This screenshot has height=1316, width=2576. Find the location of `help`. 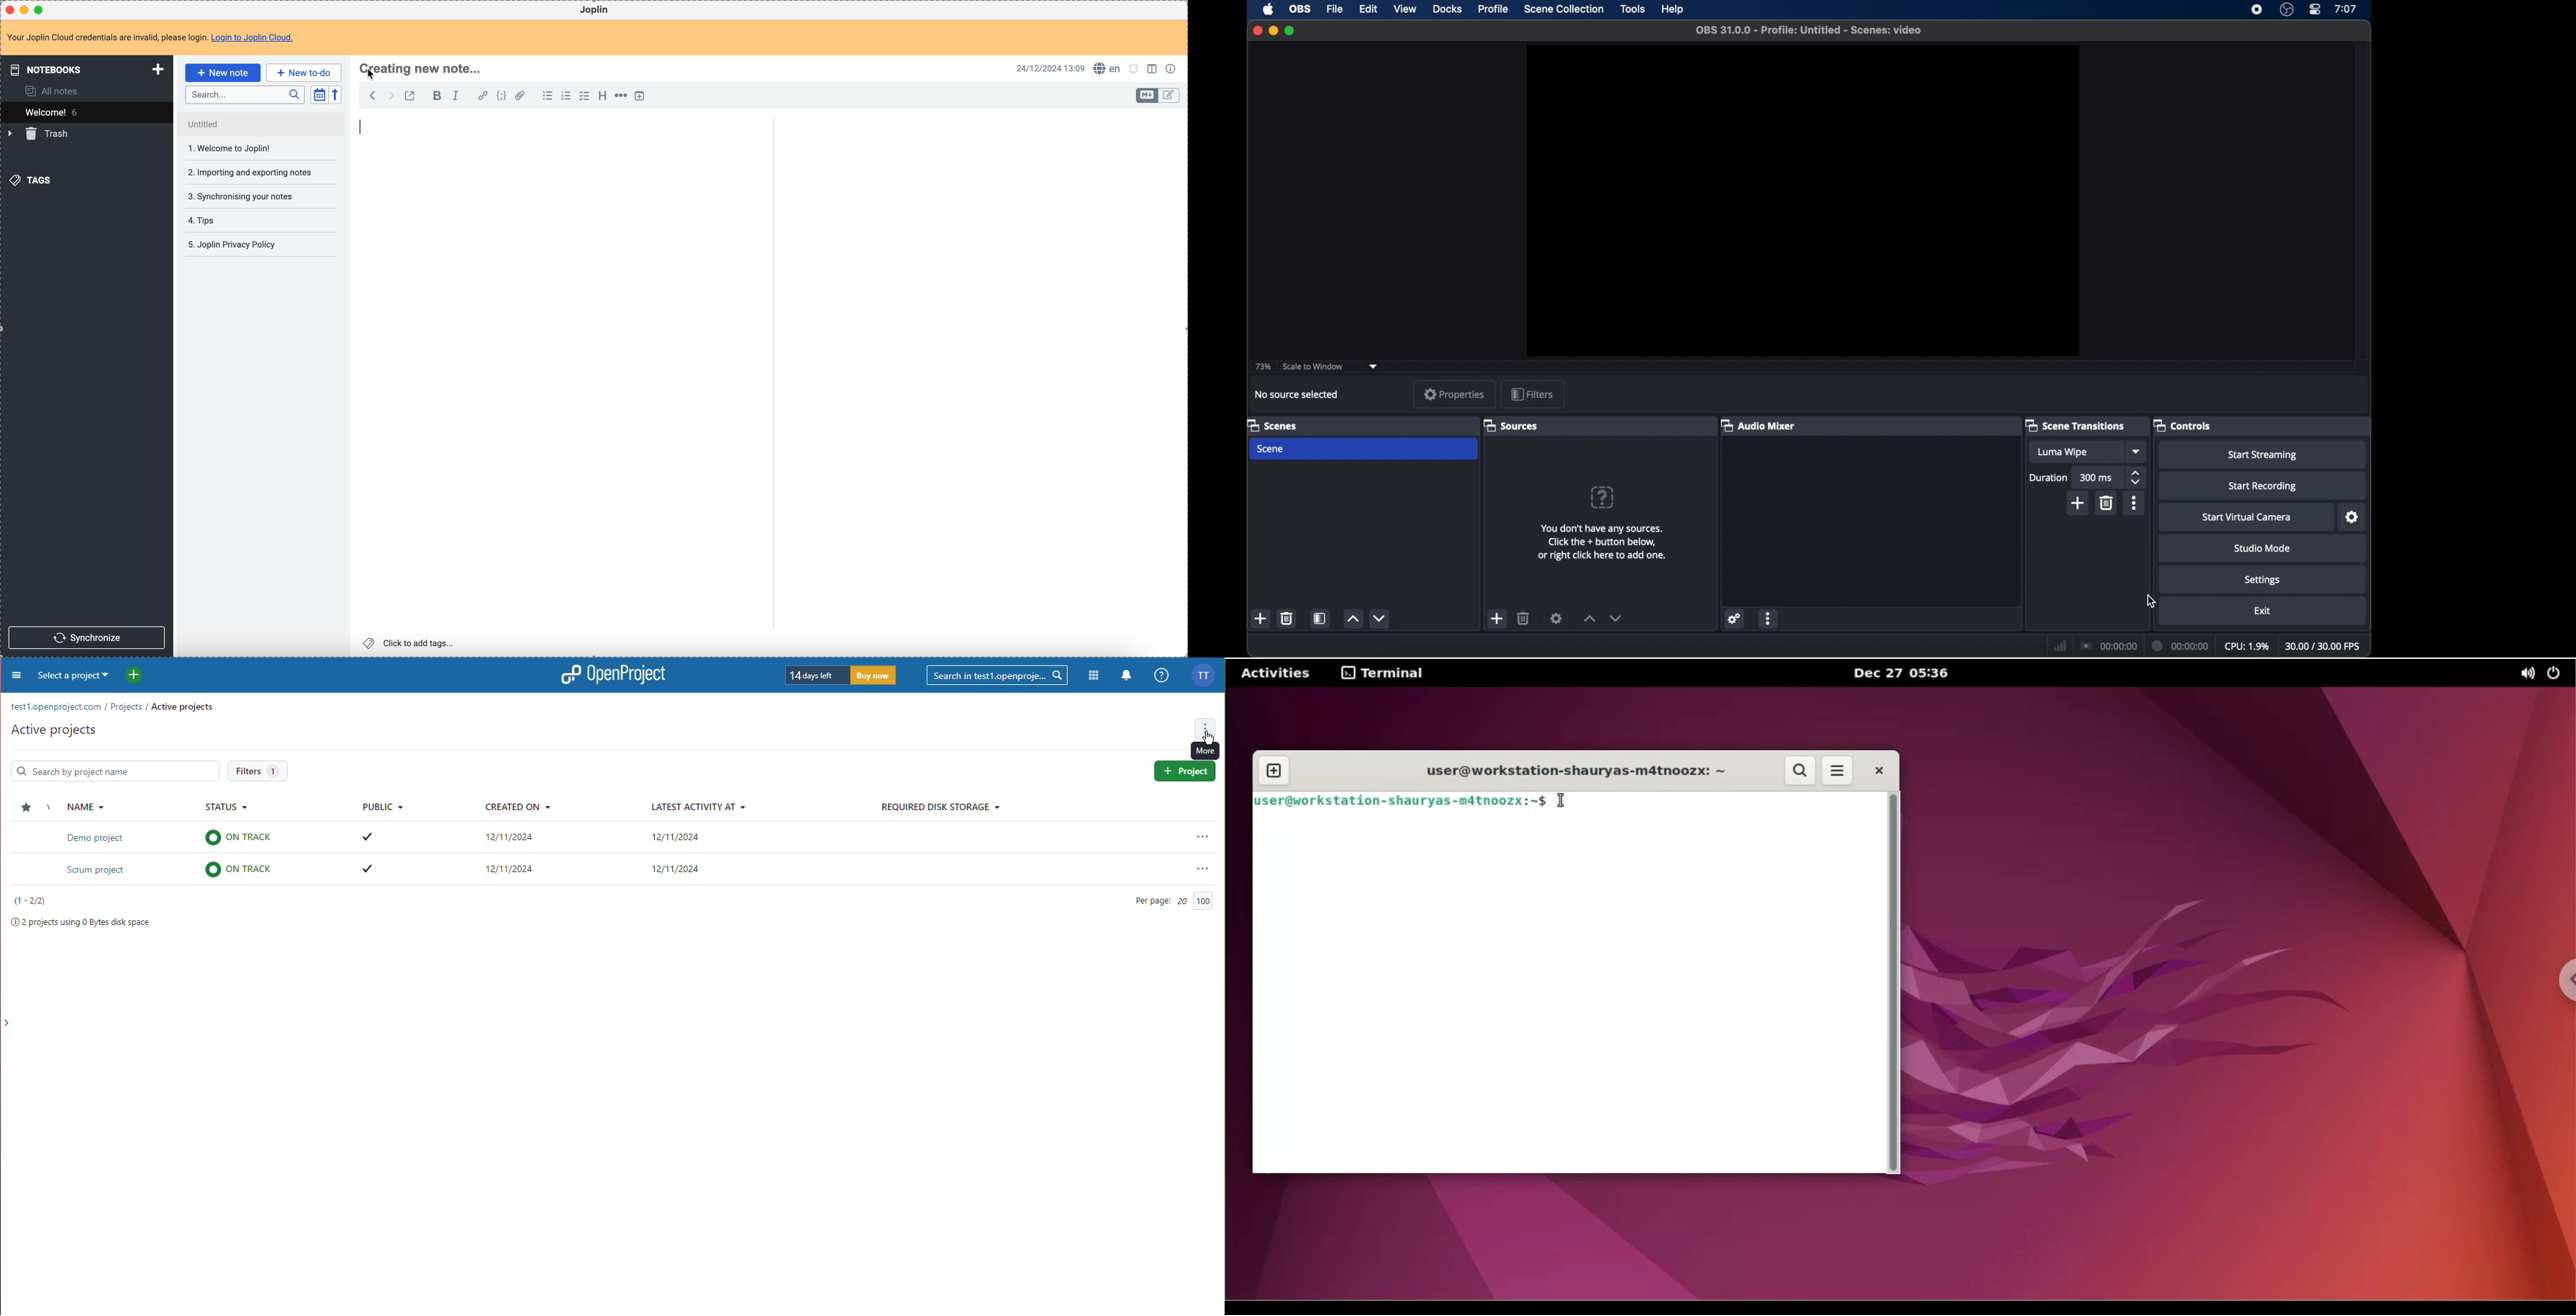

help is located at coordinates (1673, 9).